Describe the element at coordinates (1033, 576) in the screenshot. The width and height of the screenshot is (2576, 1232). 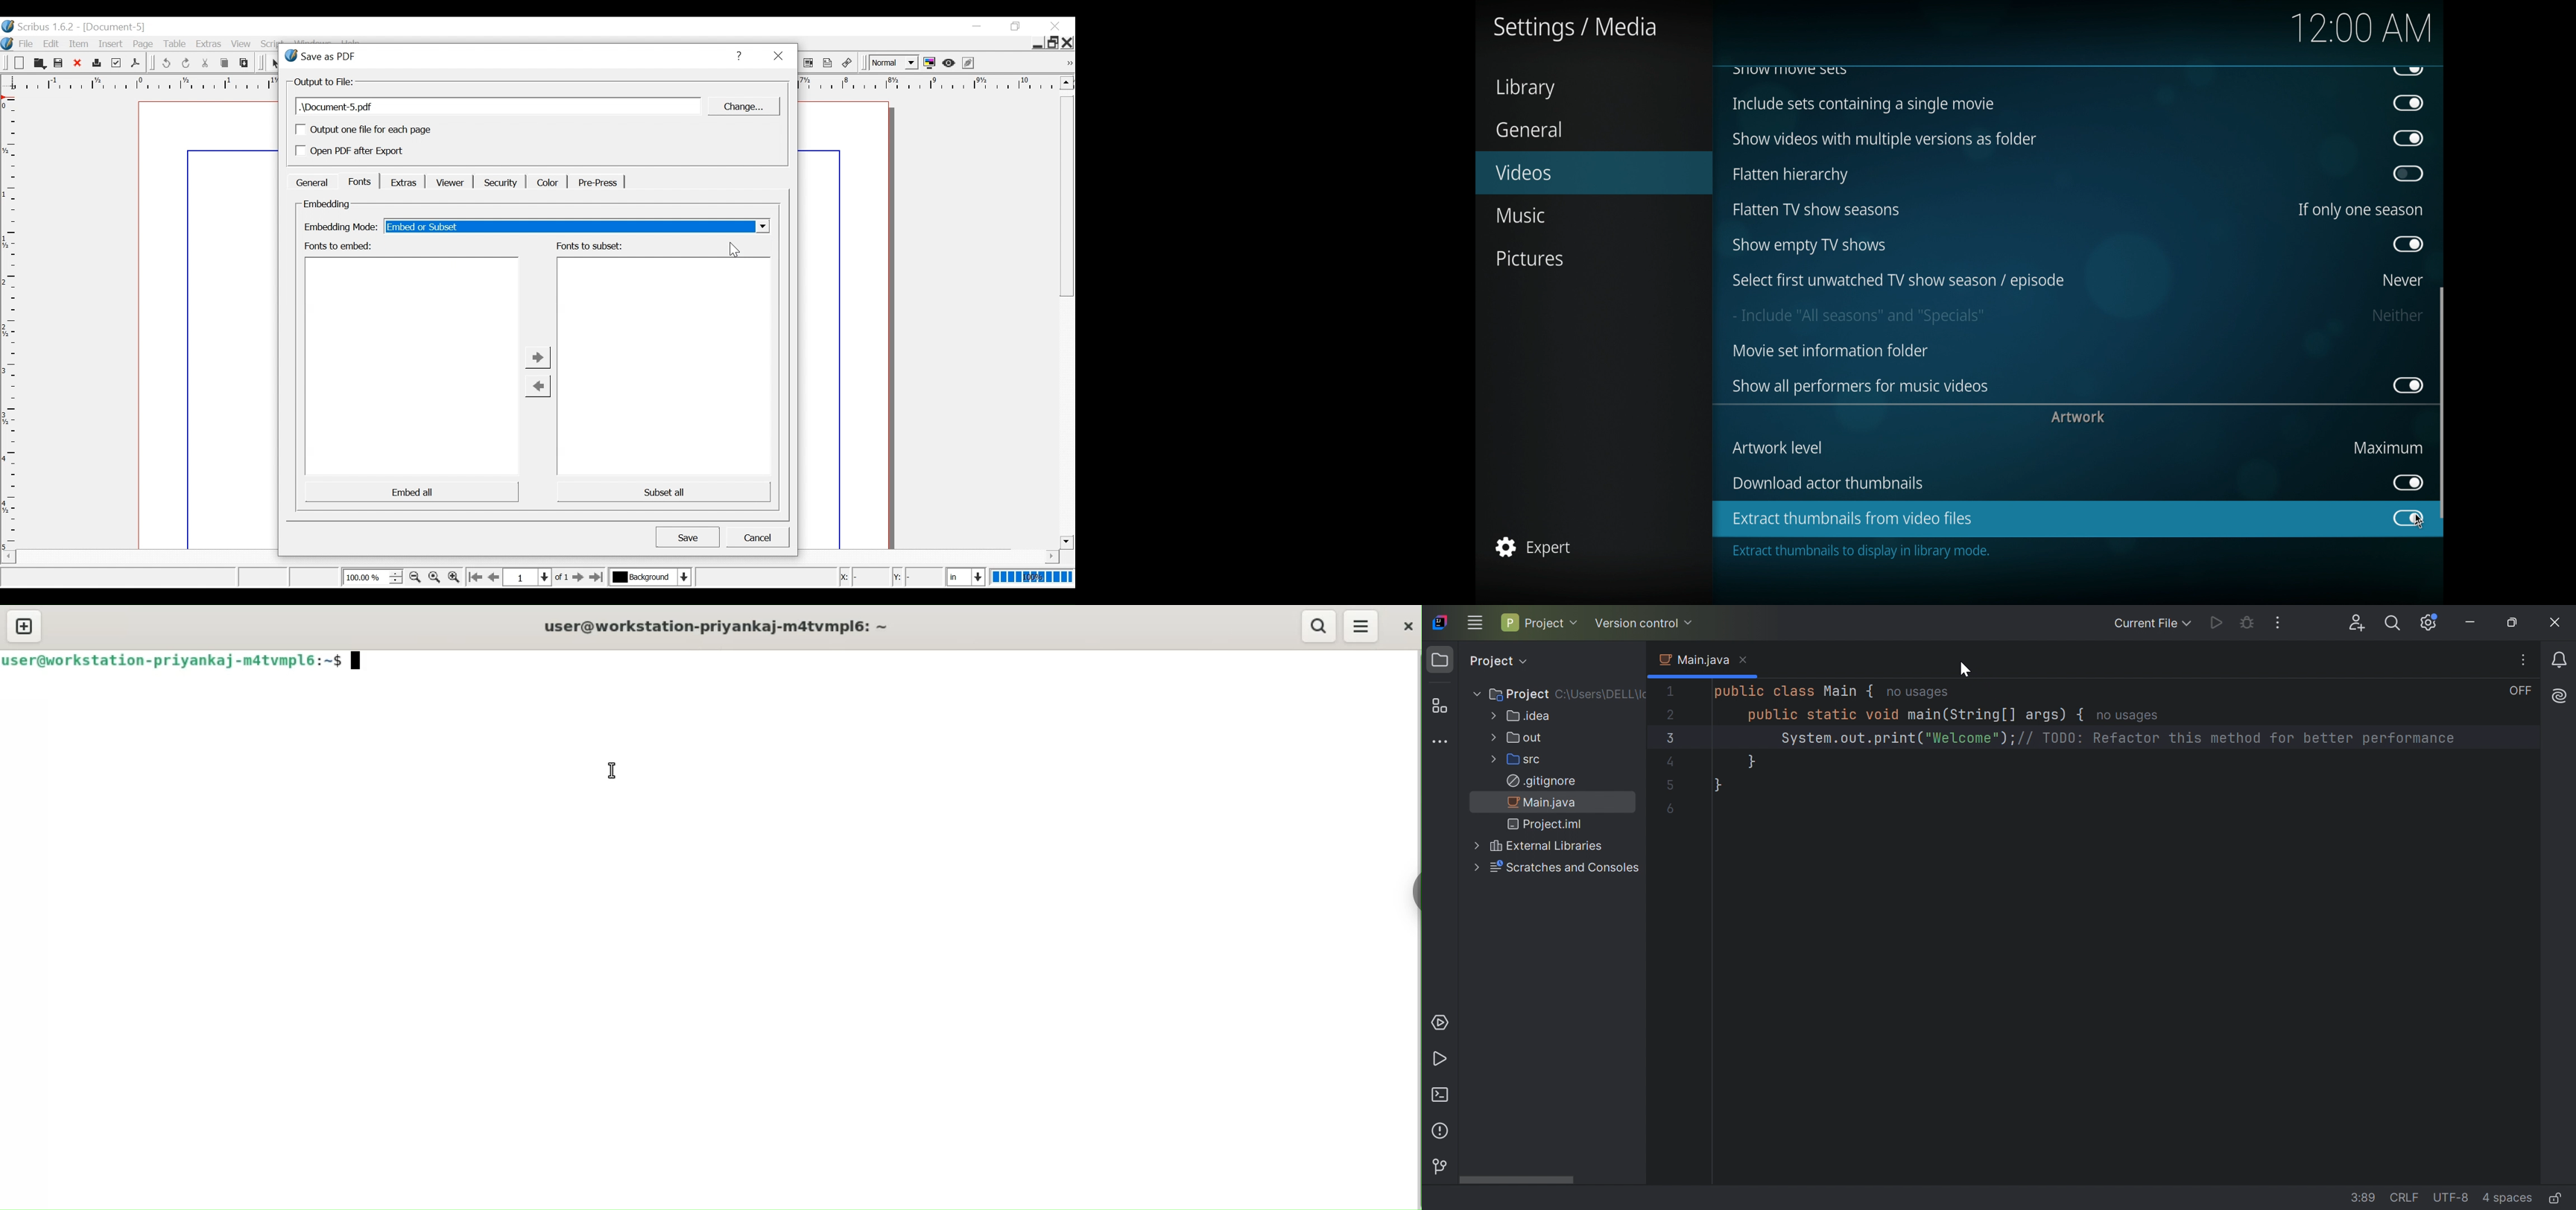
I see `100%` at that location.